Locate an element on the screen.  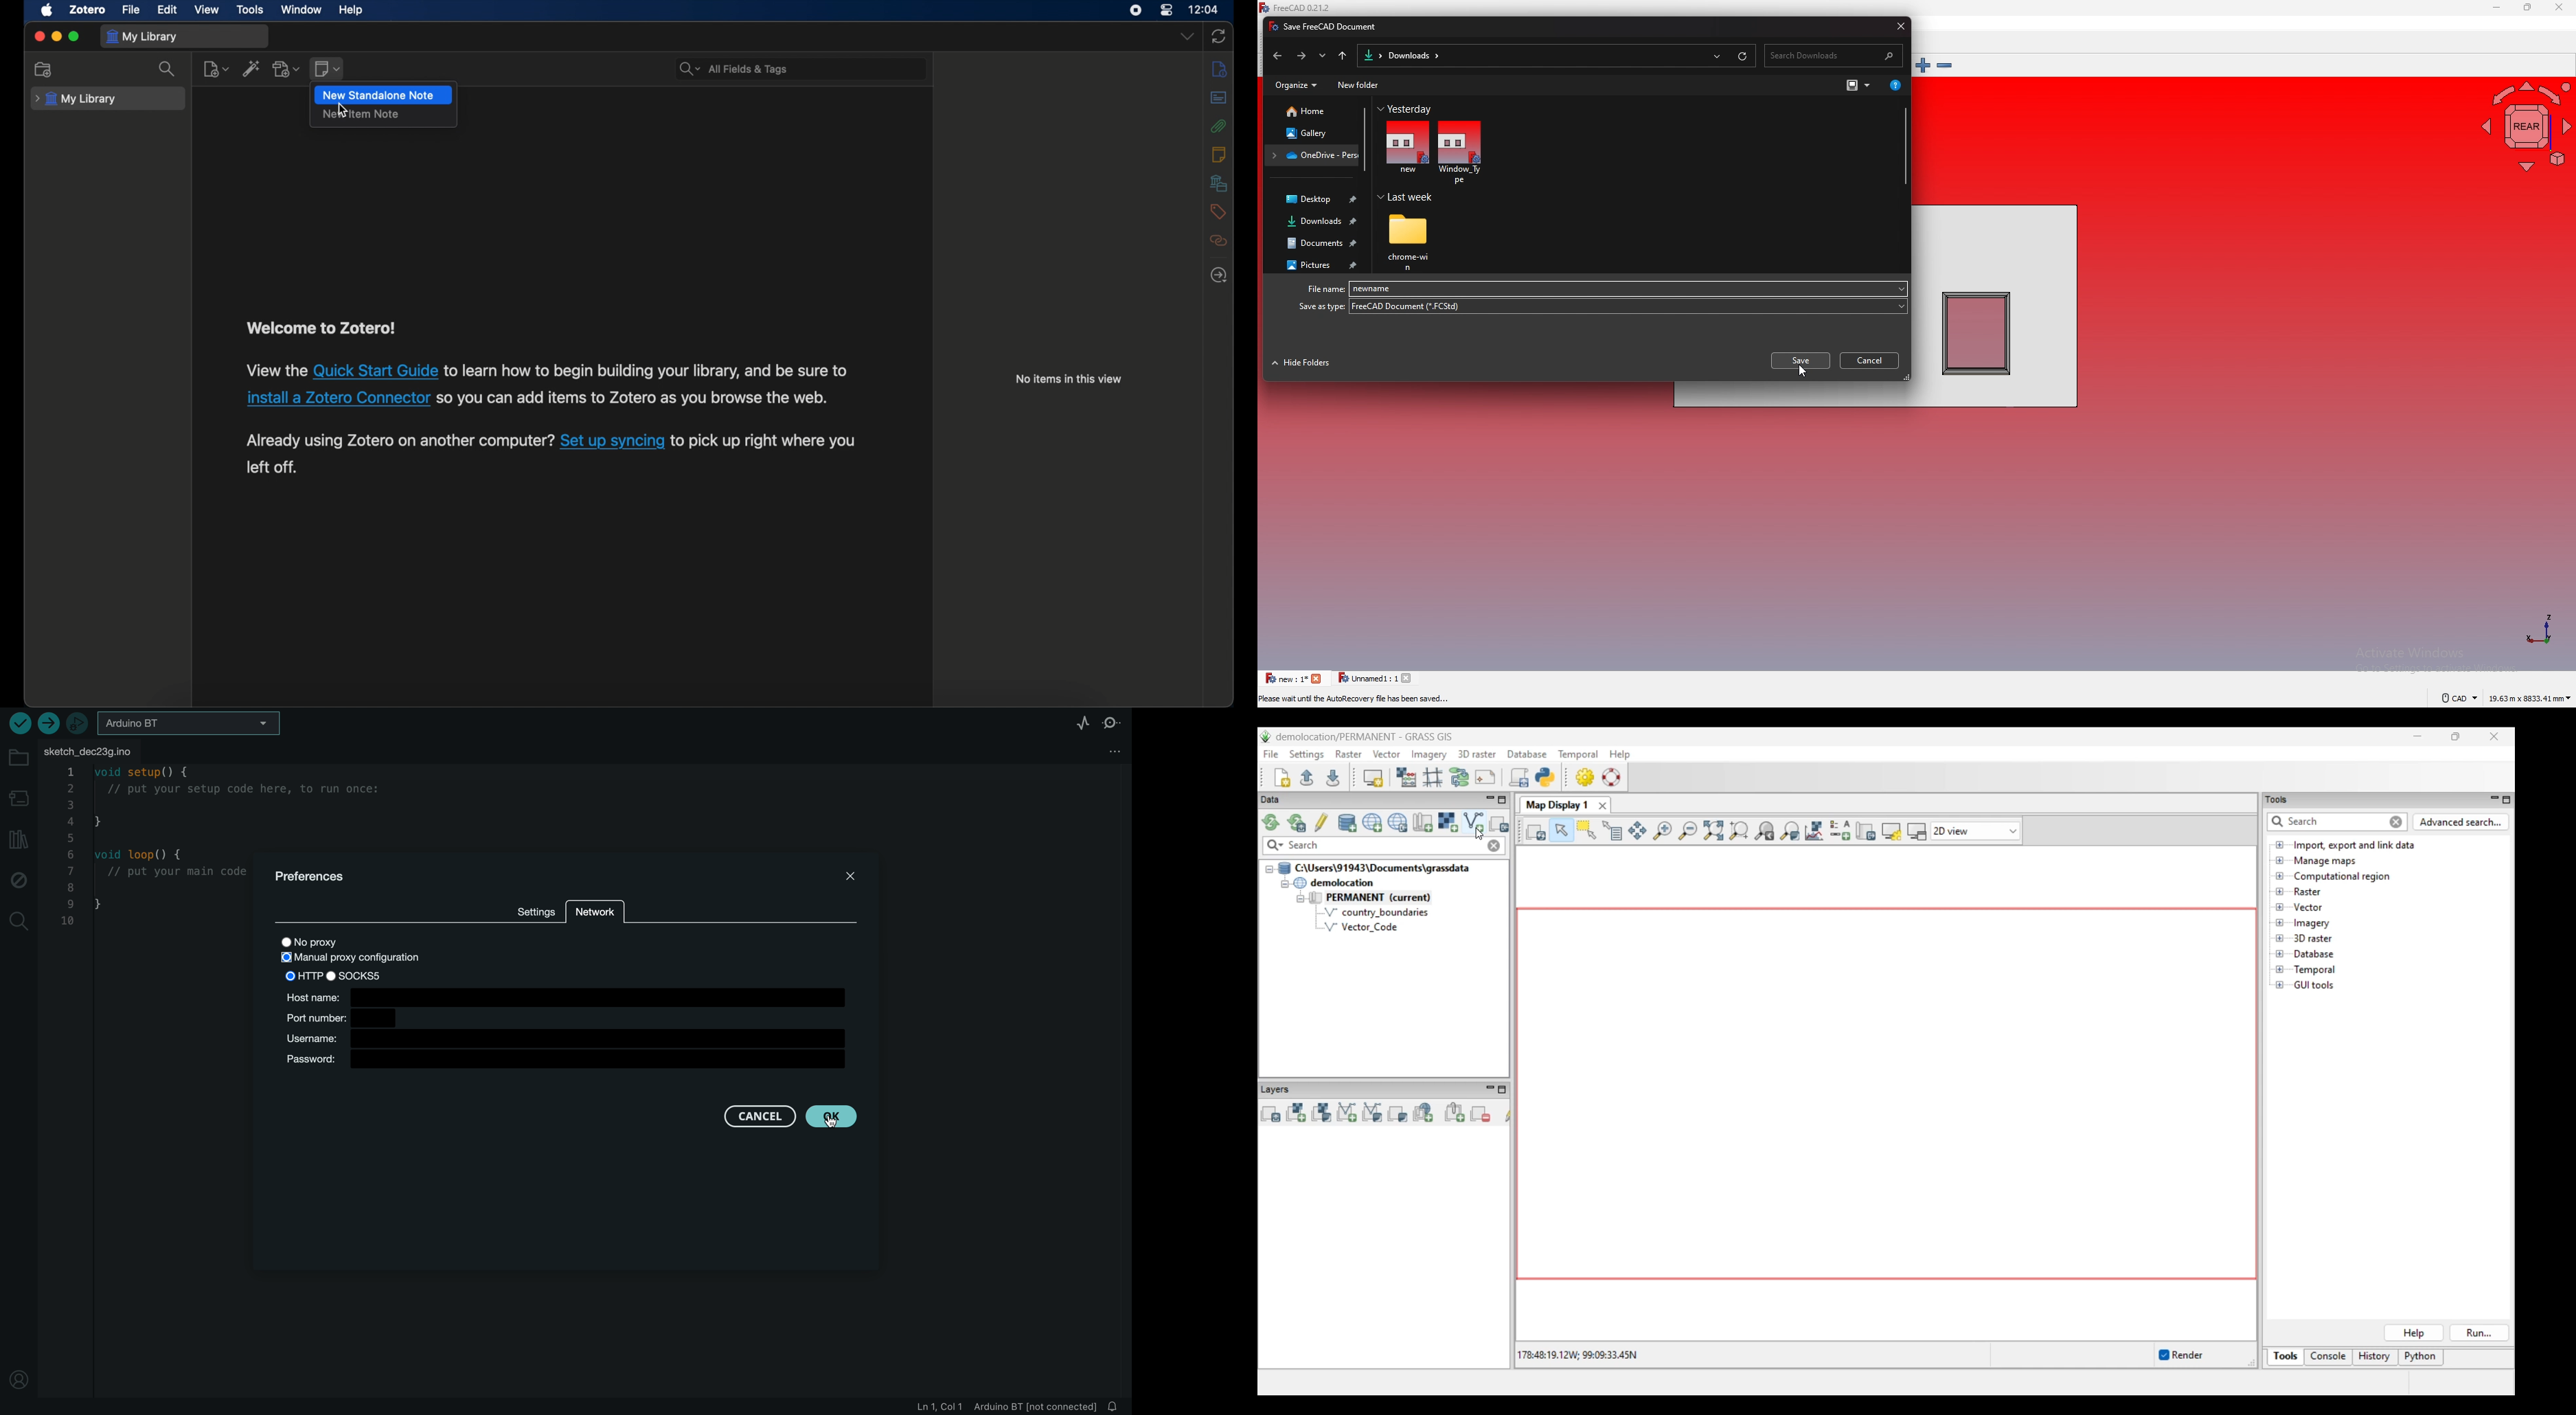
port number is located at coordinates (343, 1018).